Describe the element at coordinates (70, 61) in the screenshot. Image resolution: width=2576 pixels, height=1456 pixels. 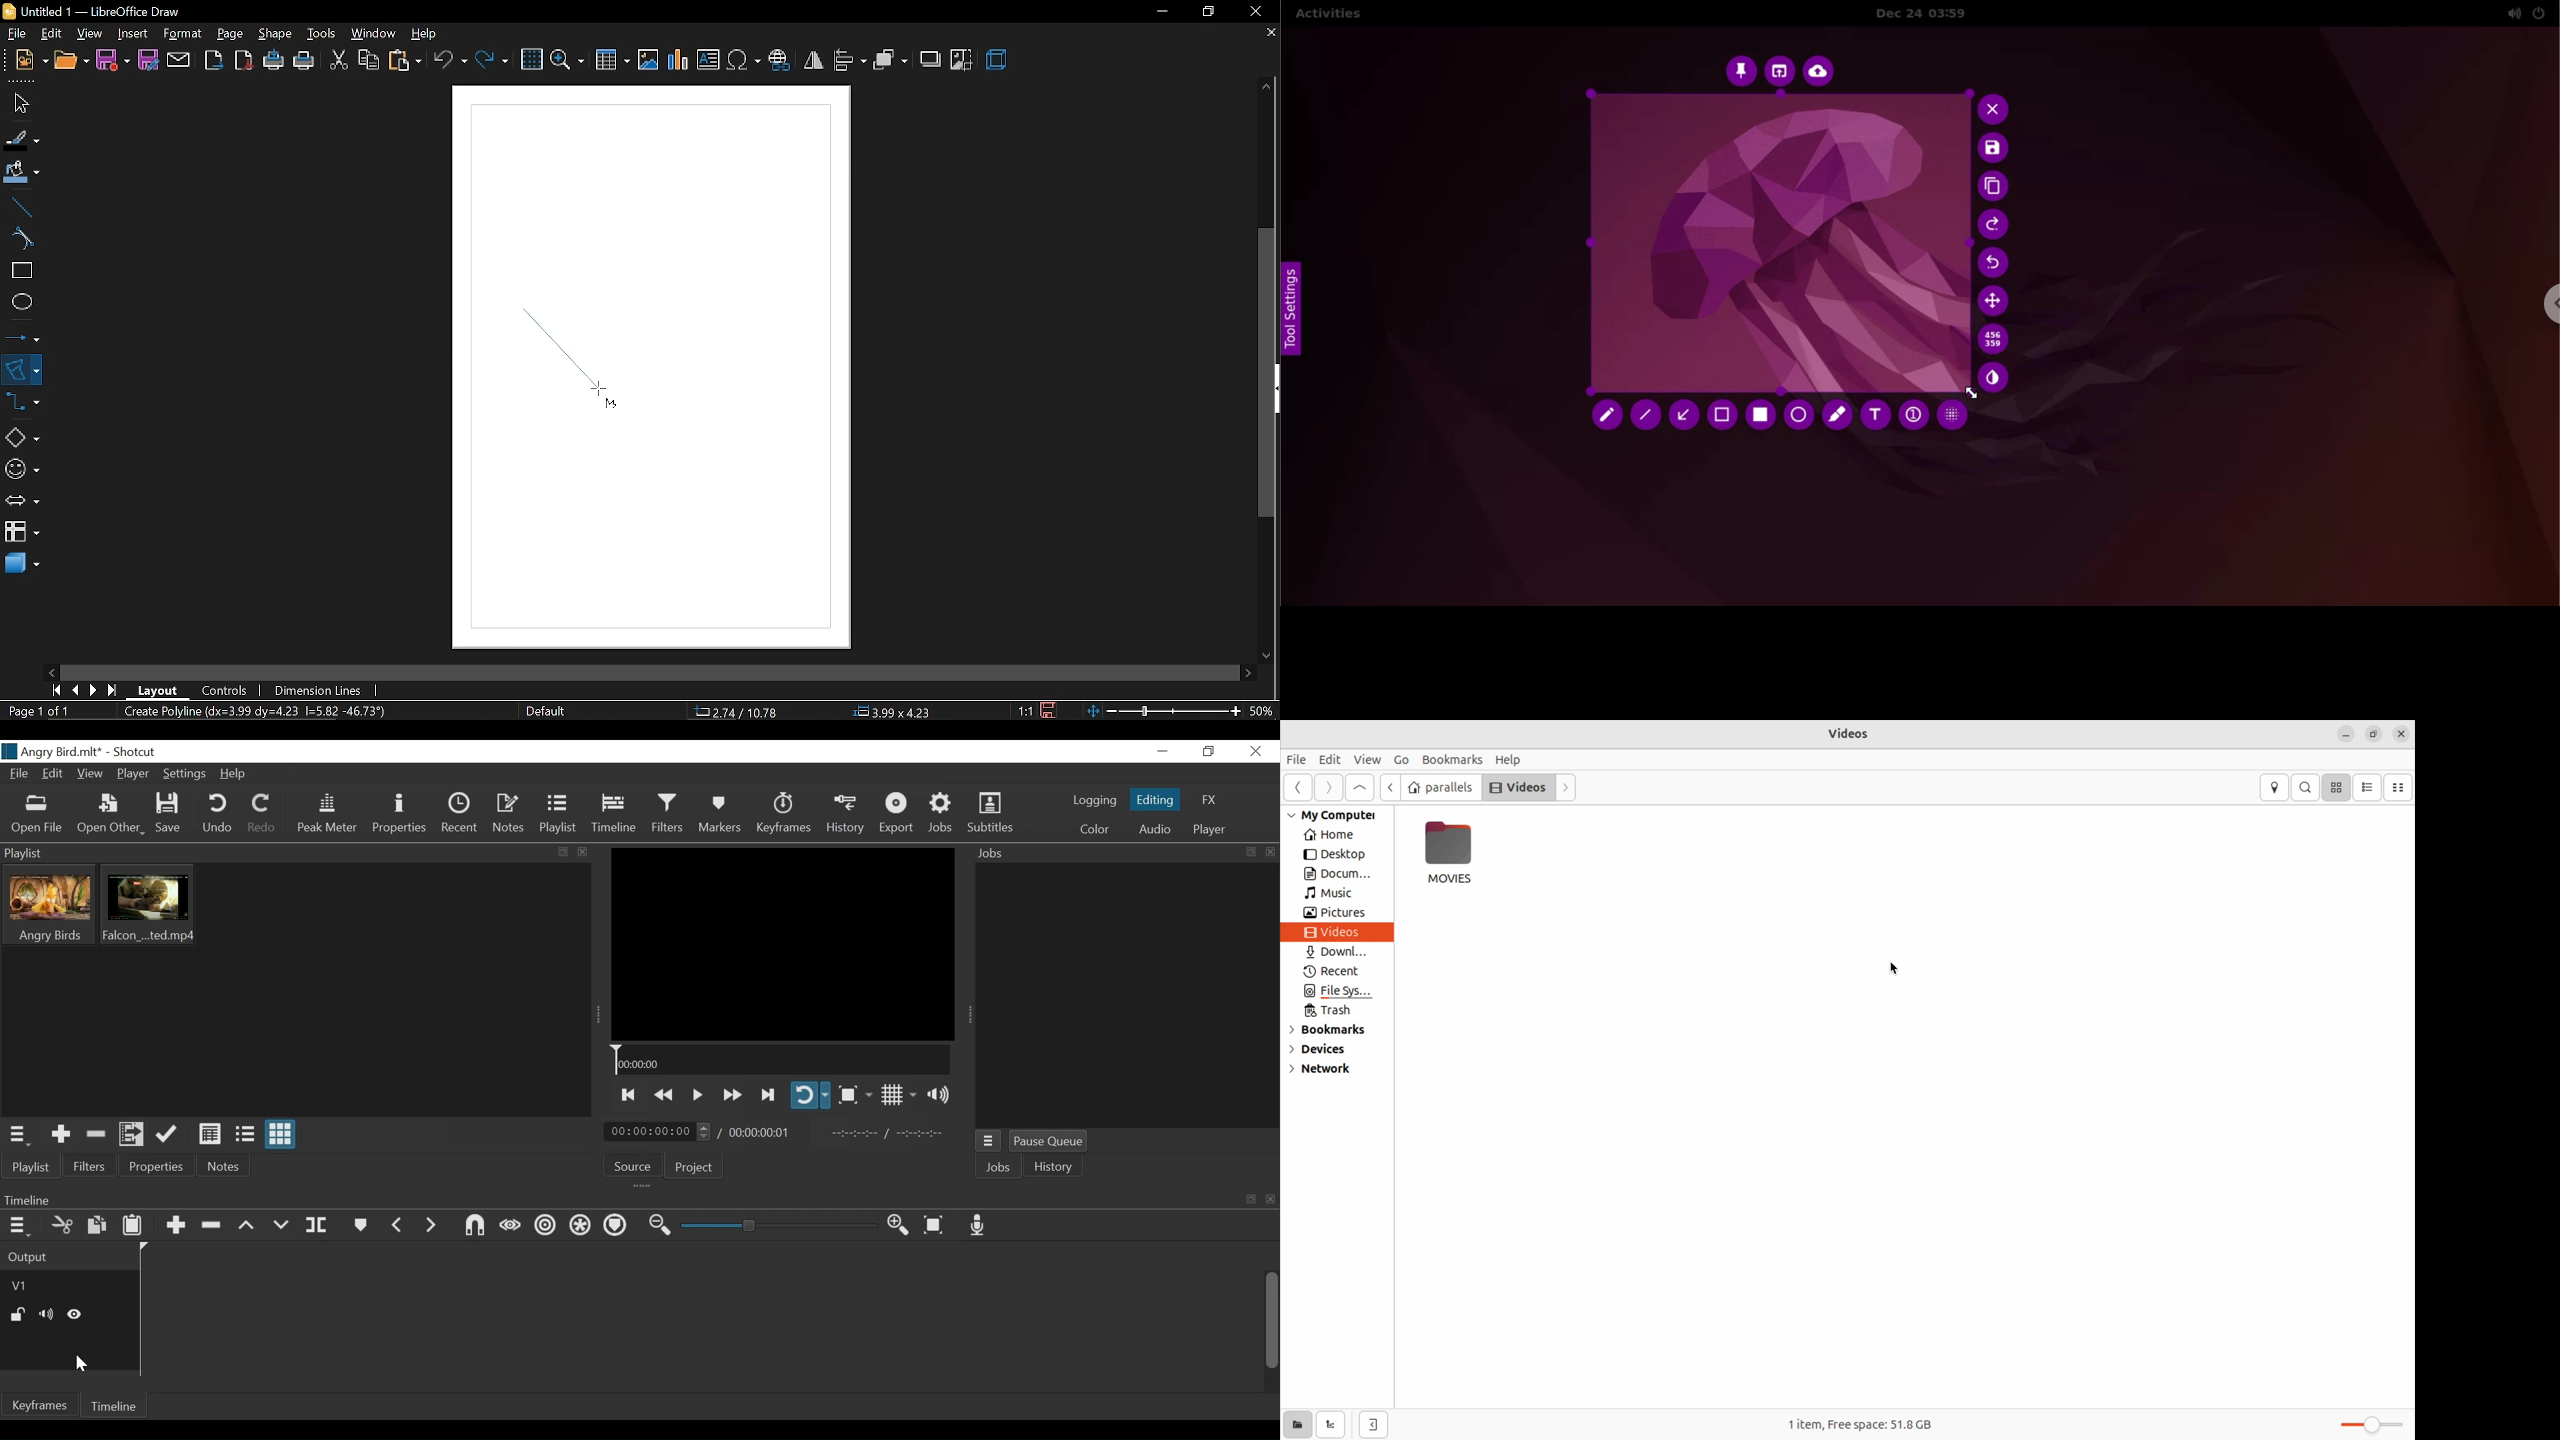
I see `open` at that location.